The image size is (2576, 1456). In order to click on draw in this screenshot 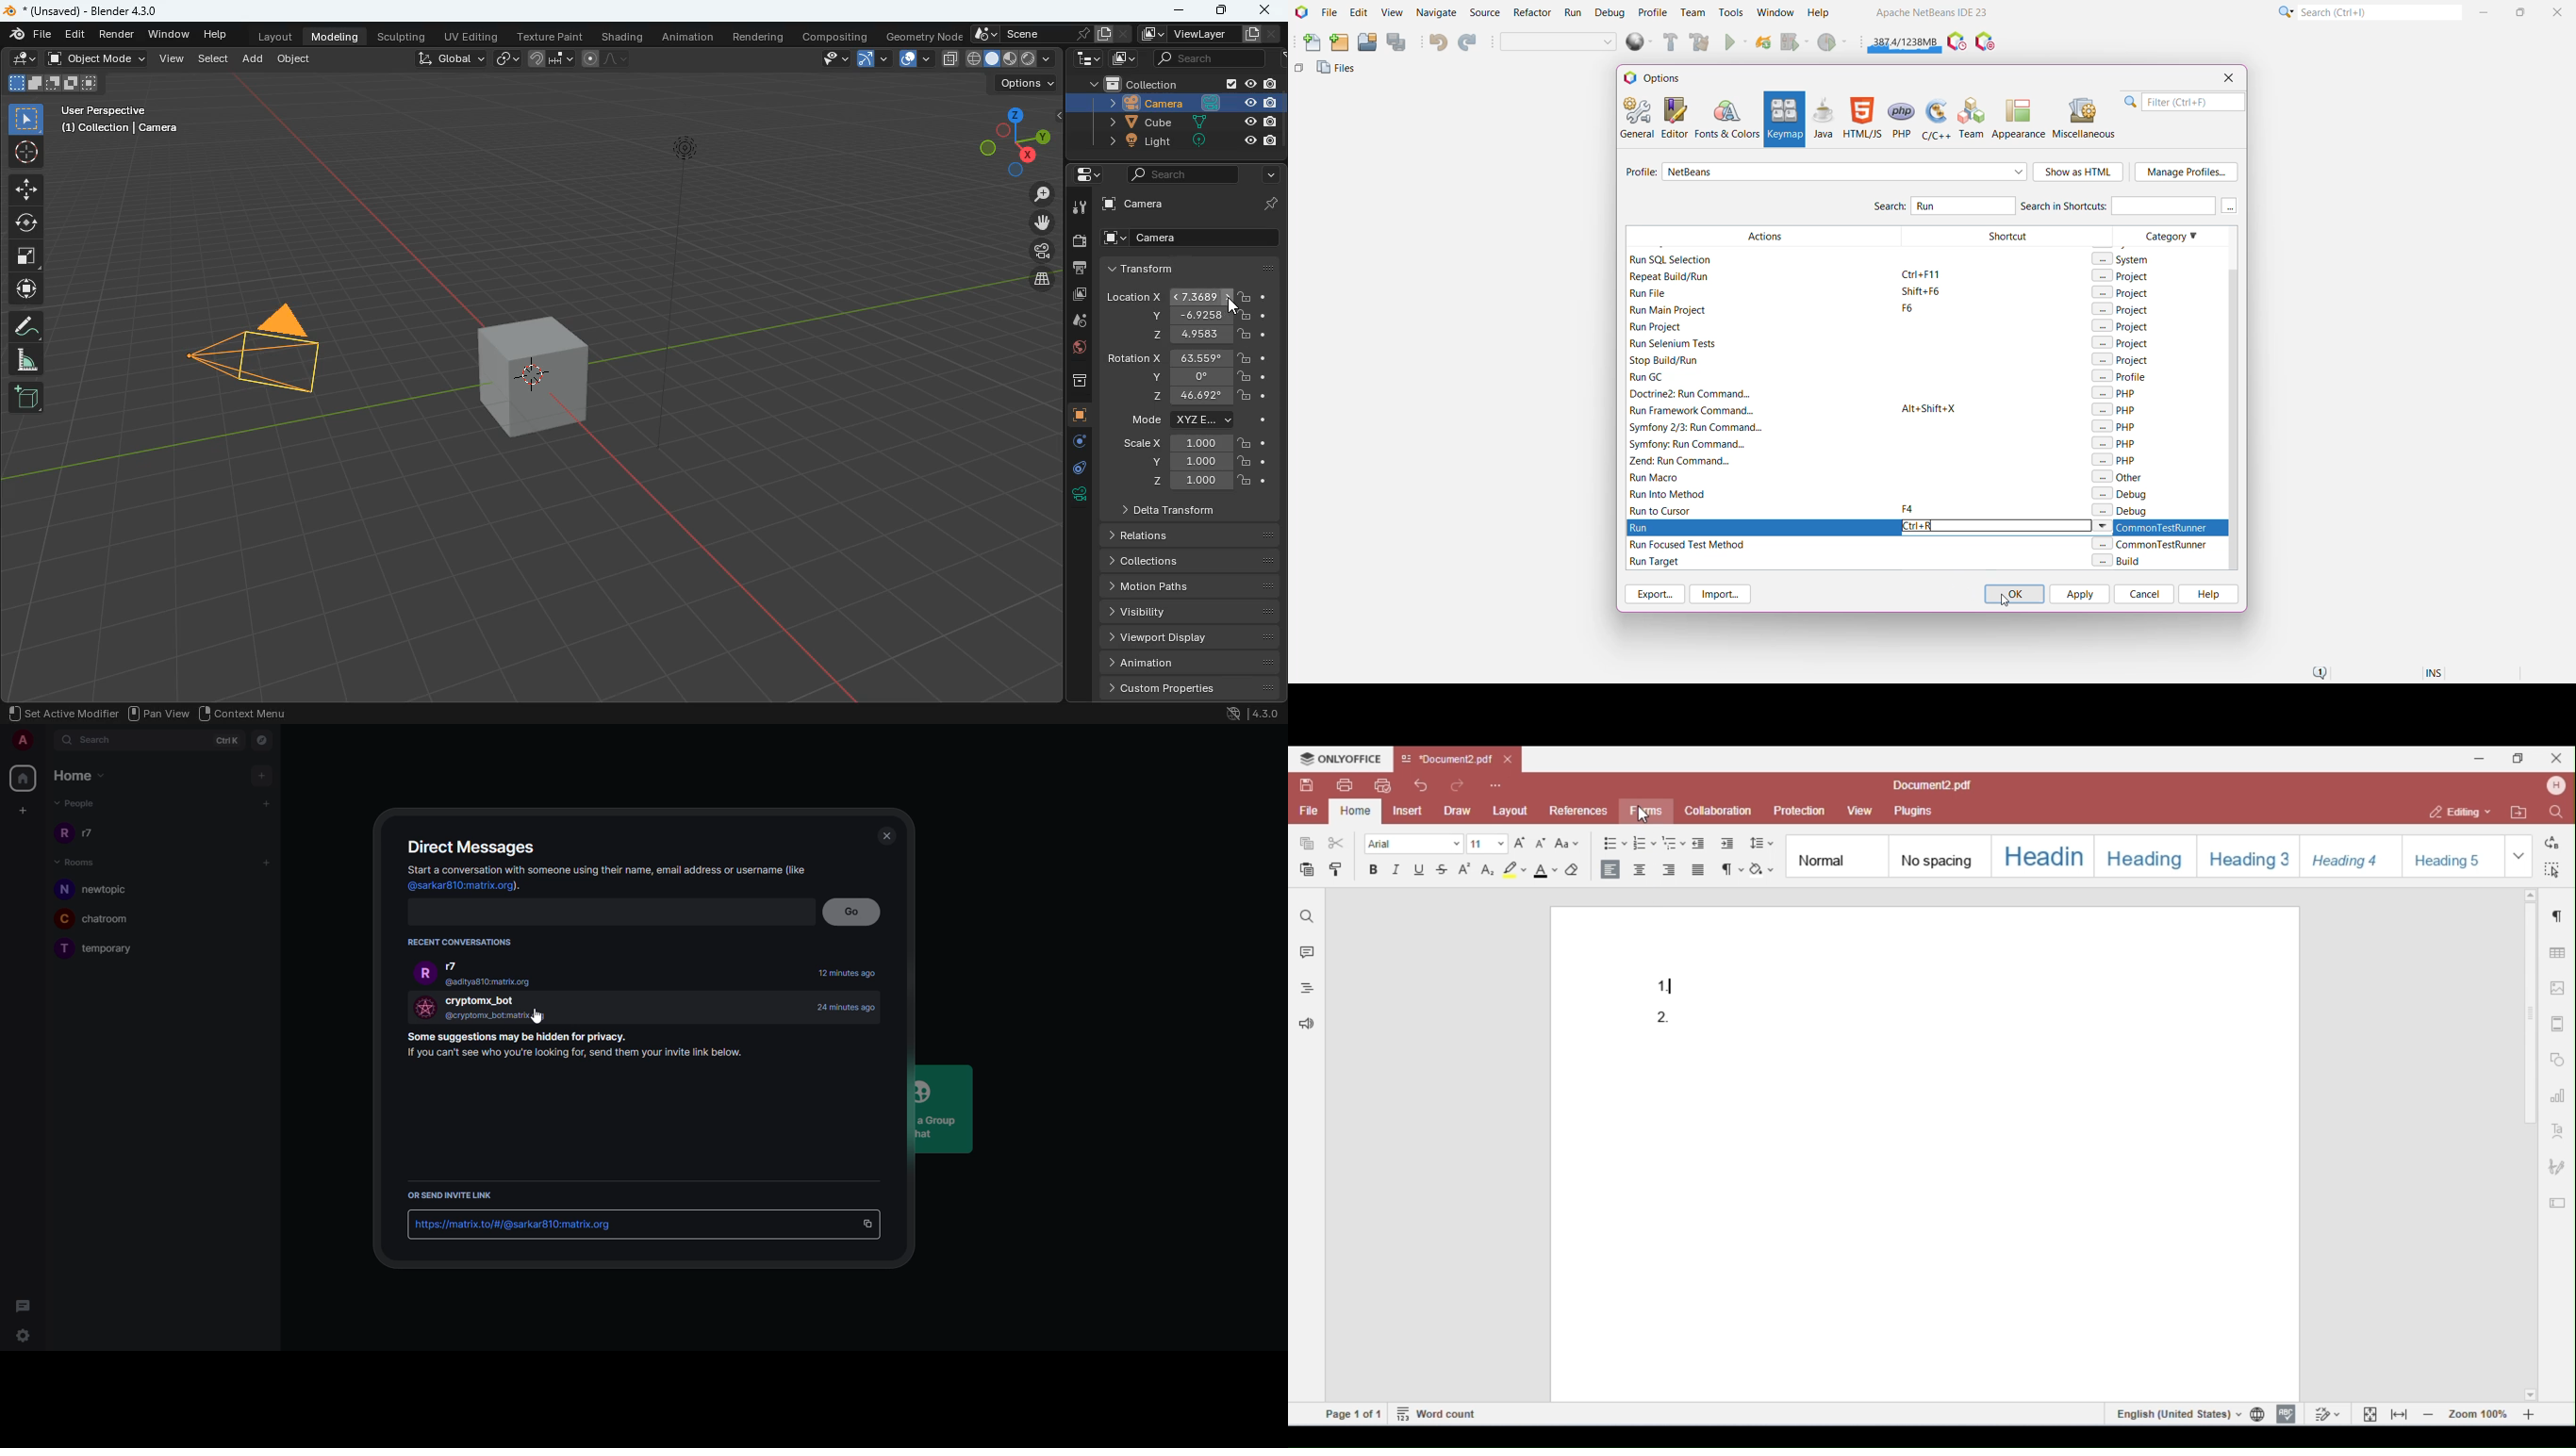, I will do `click(25, 324)`.